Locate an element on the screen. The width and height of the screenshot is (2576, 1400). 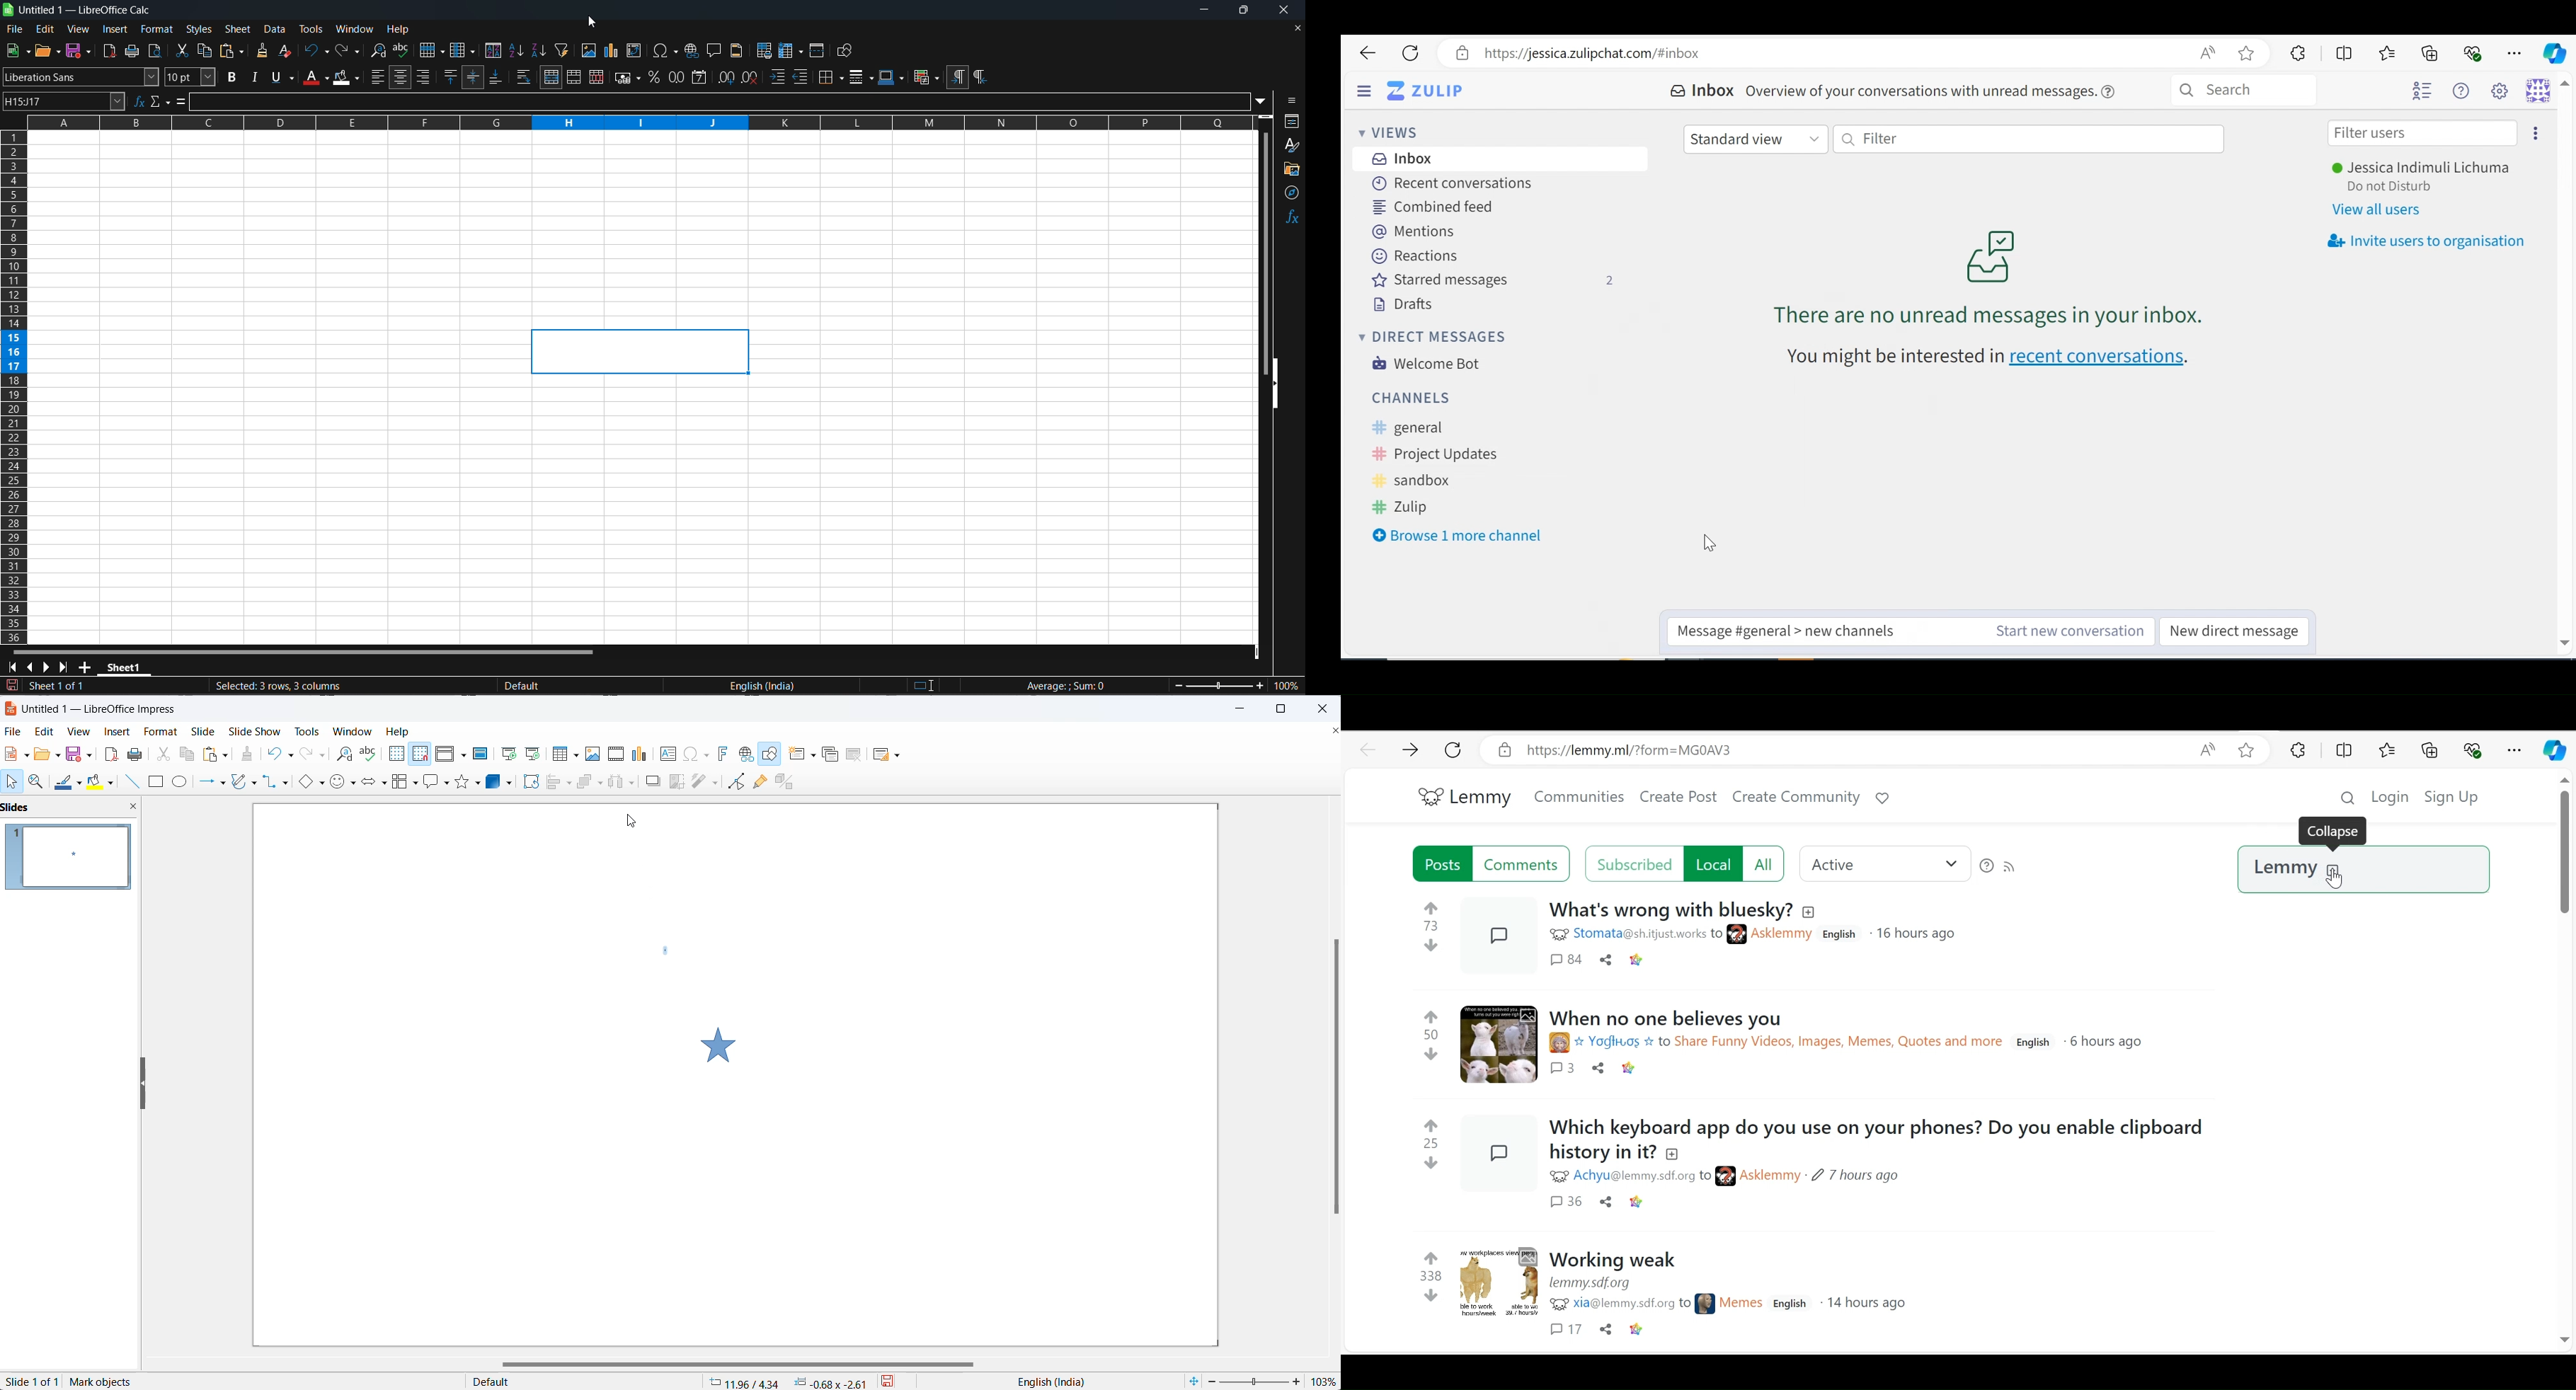
mark objects is located at coordinates (104, 1382).